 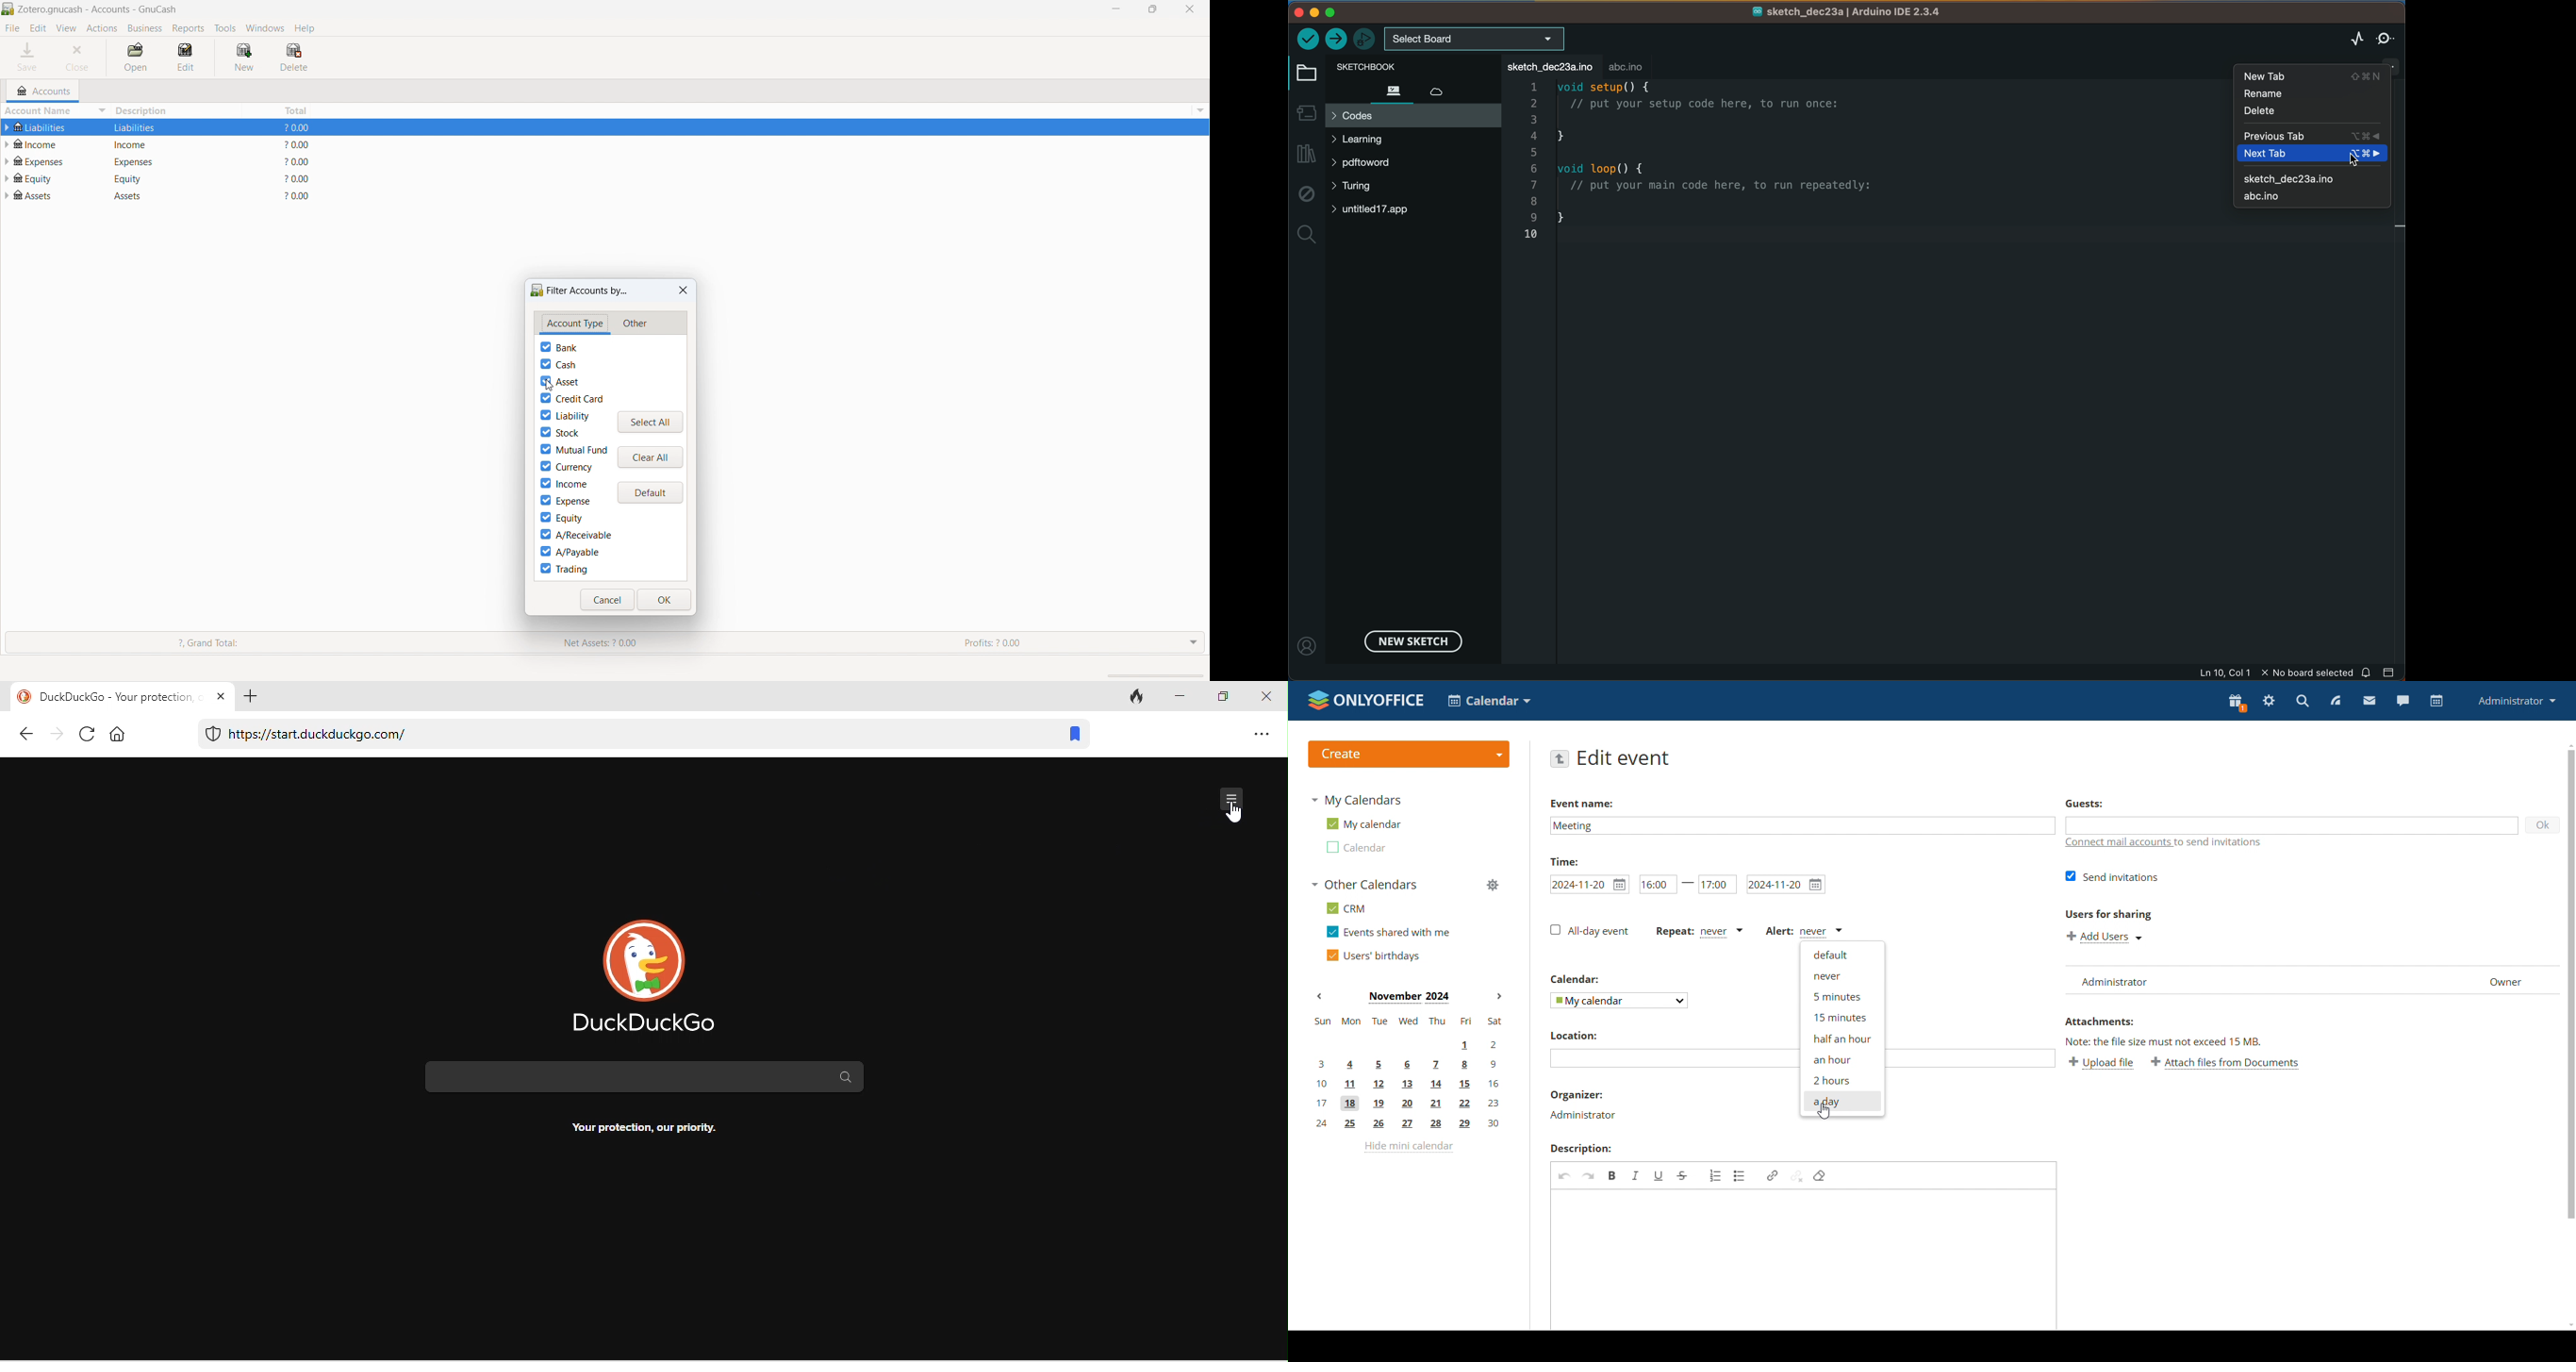 What do you see at coordinates (1842, 974) in the screenshot?
I see `never` at bounding box center [1842, 974].